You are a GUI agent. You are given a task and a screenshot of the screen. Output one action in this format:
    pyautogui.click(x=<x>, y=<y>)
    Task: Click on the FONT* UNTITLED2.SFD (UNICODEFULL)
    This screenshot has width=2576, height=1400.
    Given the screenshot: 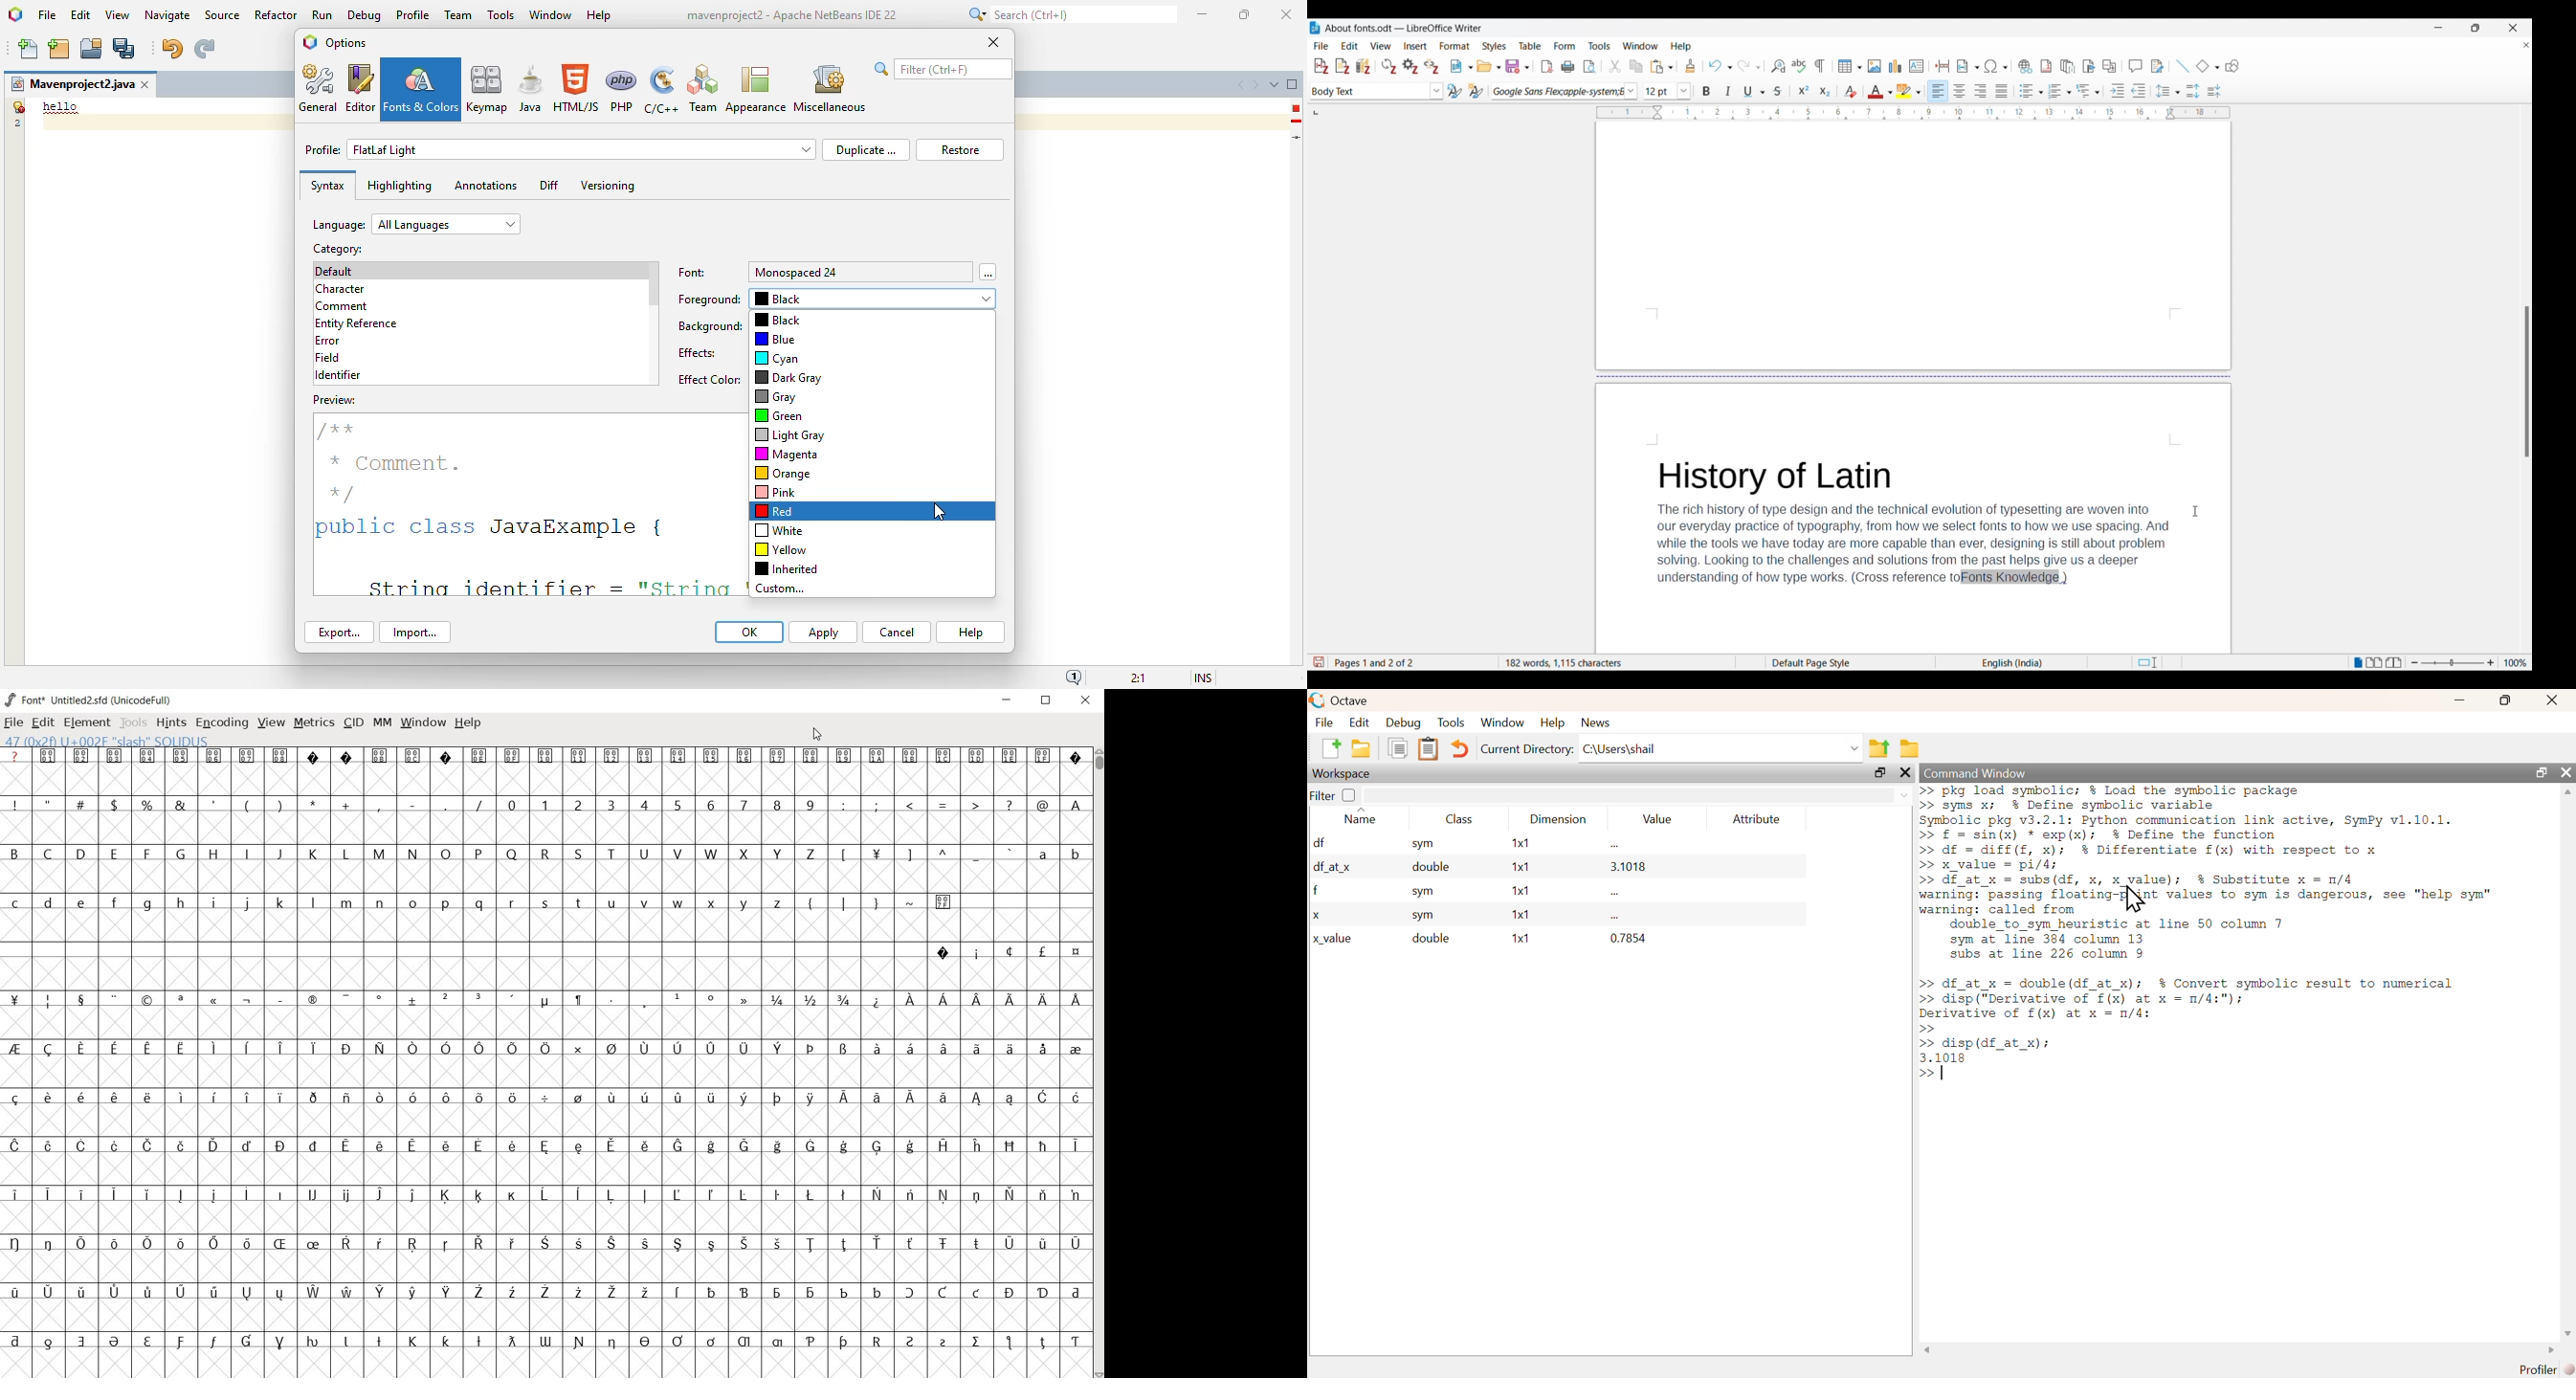 What is the action you would take?
    pyautogui.click(x=88, y=699)
    